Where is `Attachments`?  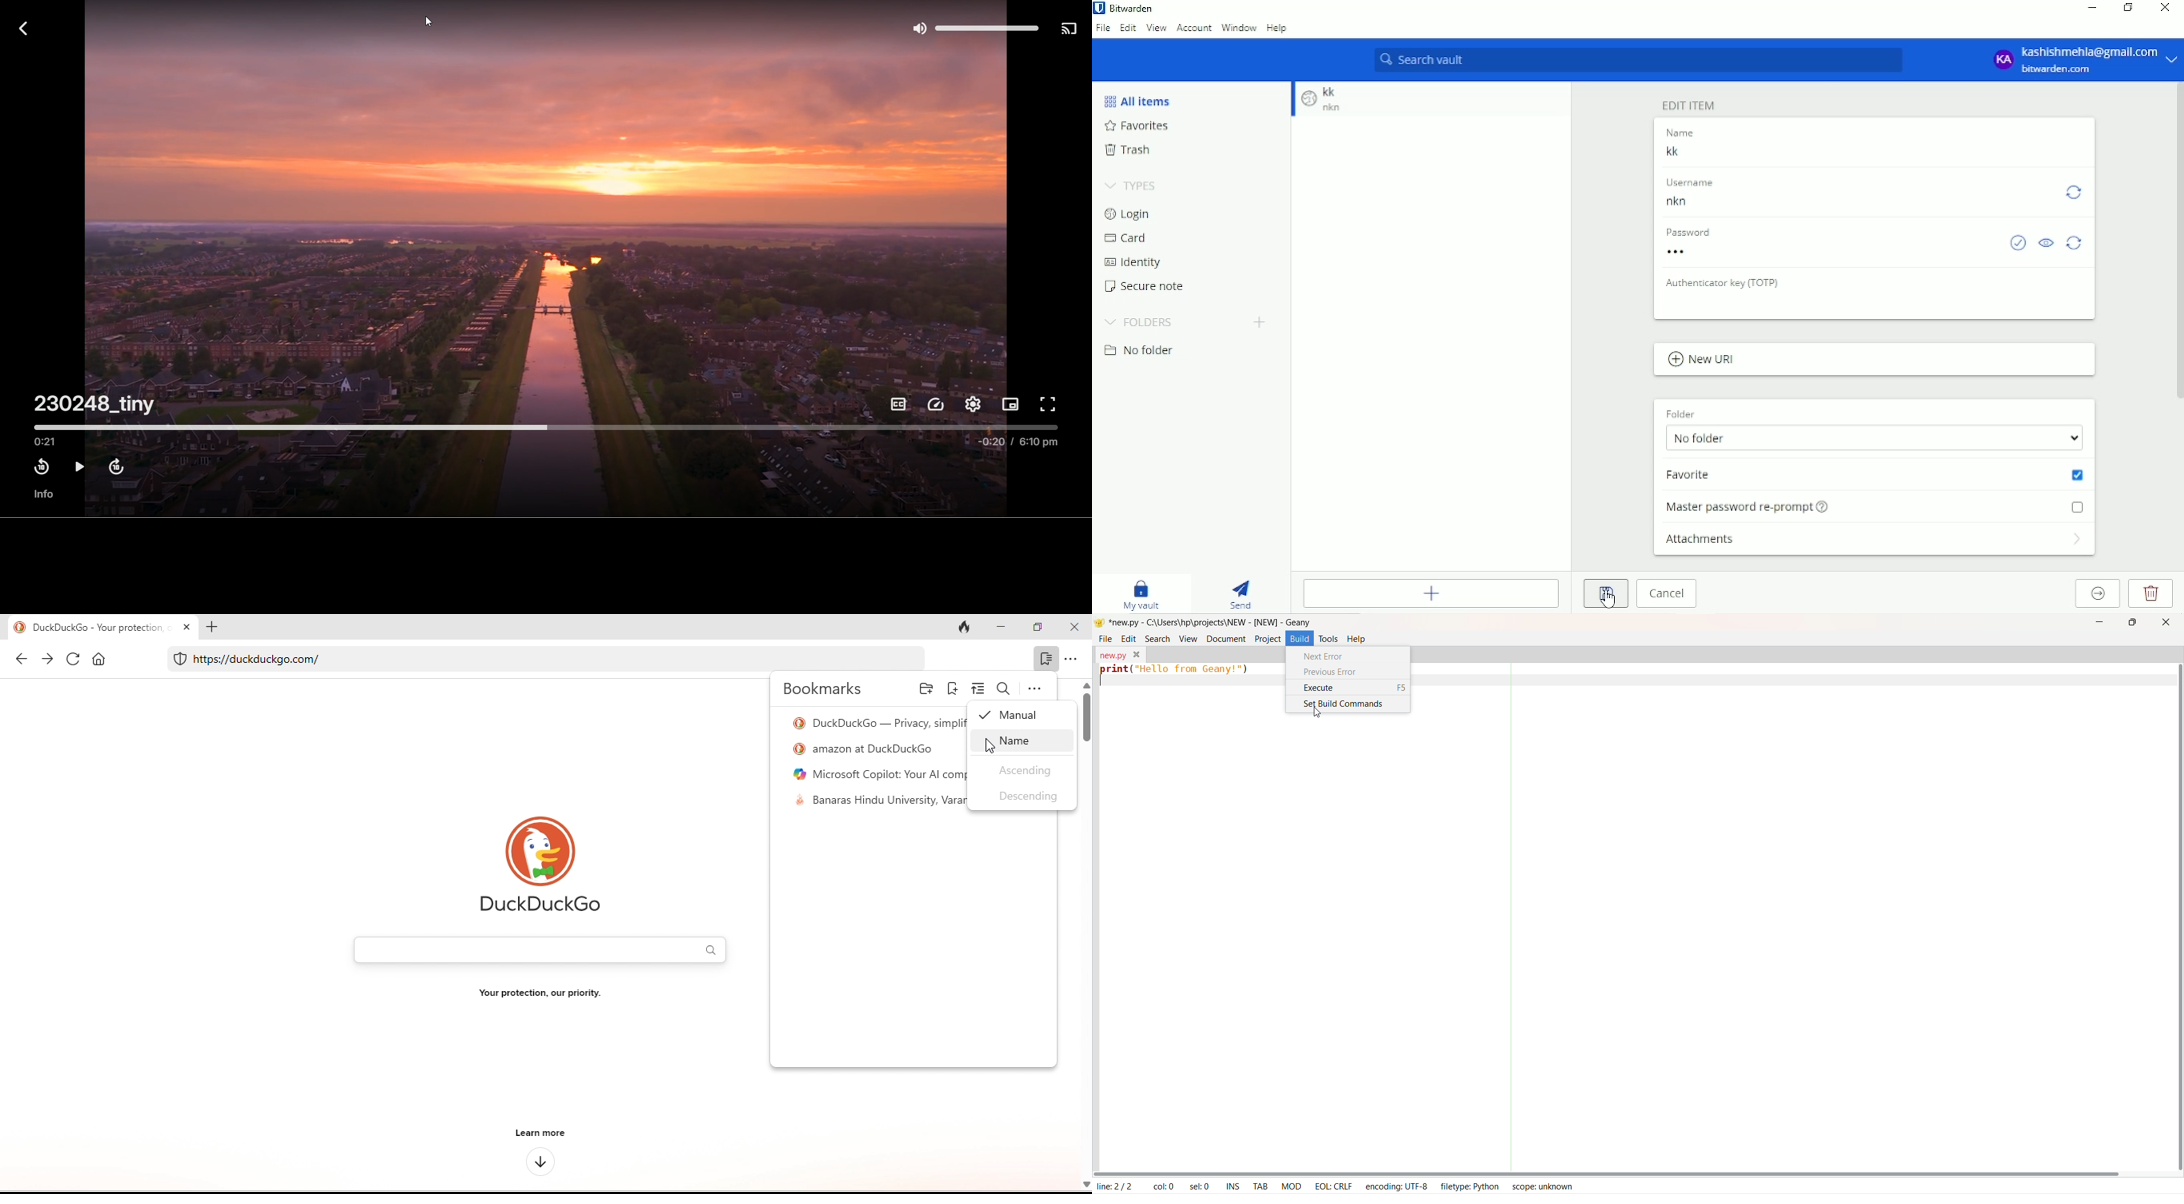 Attachments is located at coordinates (1874, 542).